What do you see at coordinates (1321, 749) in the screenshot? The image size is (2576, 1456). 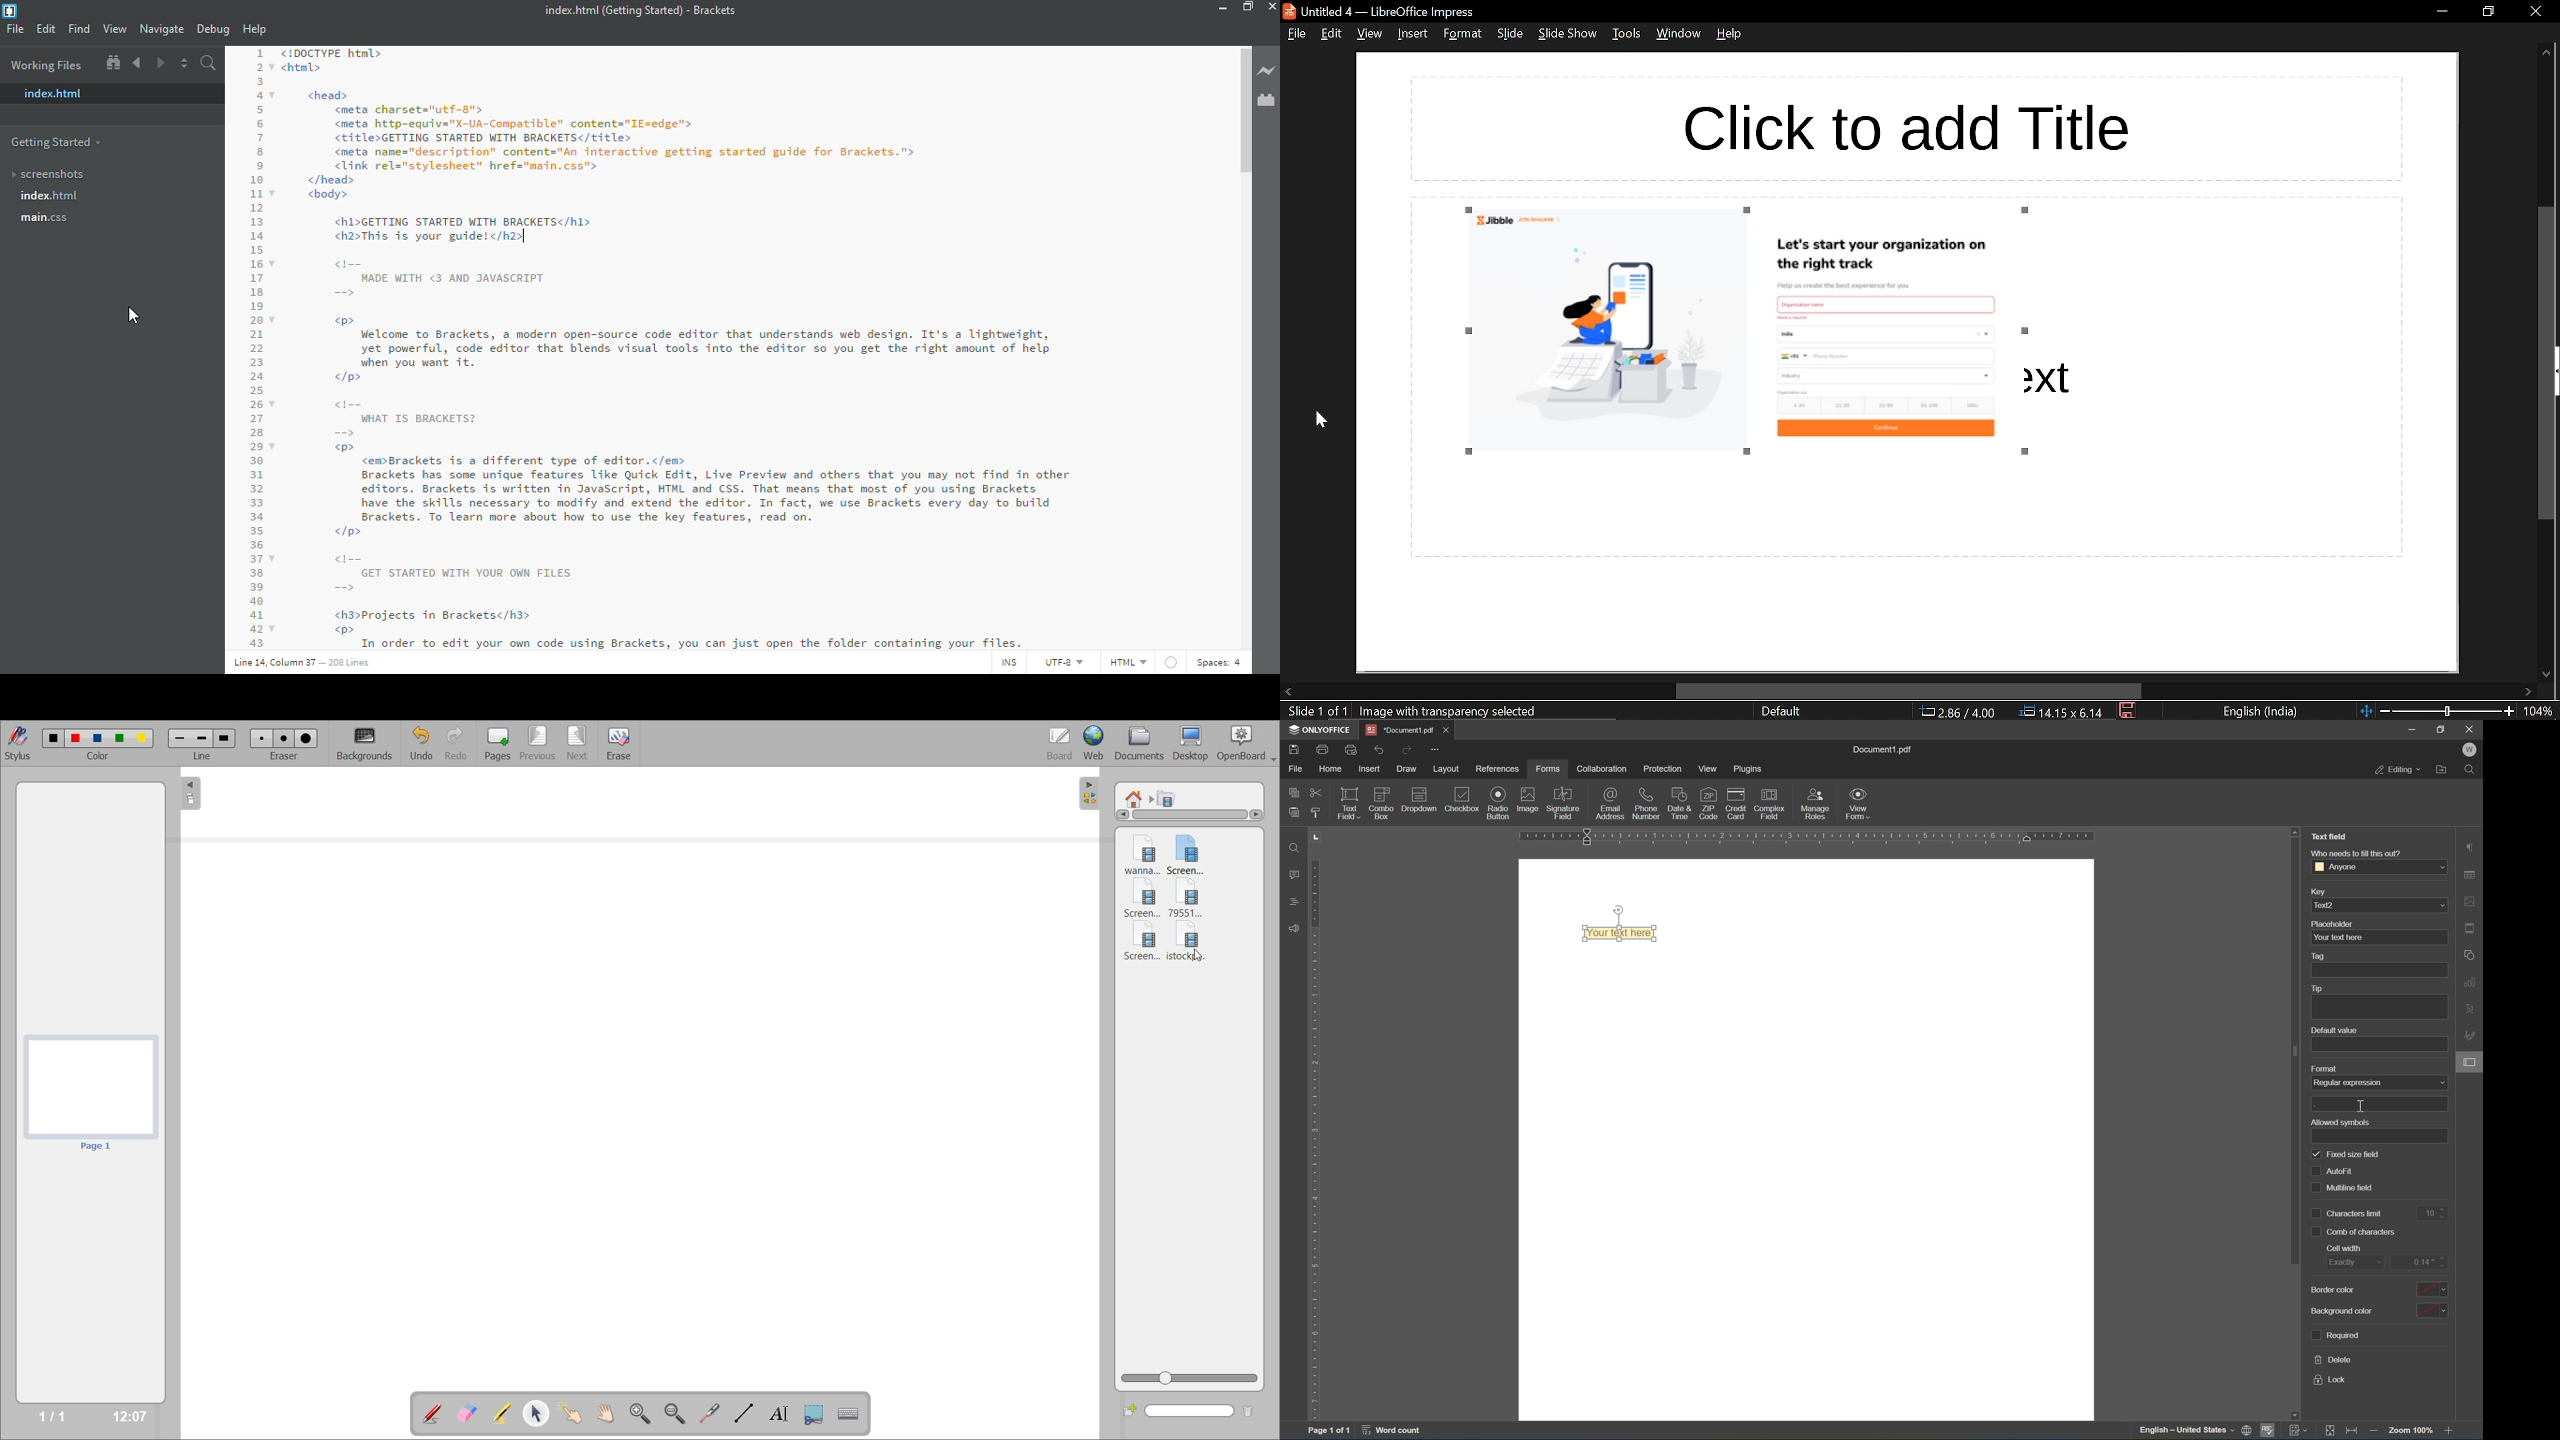 I see `print` at bounding box center [1321, 749].